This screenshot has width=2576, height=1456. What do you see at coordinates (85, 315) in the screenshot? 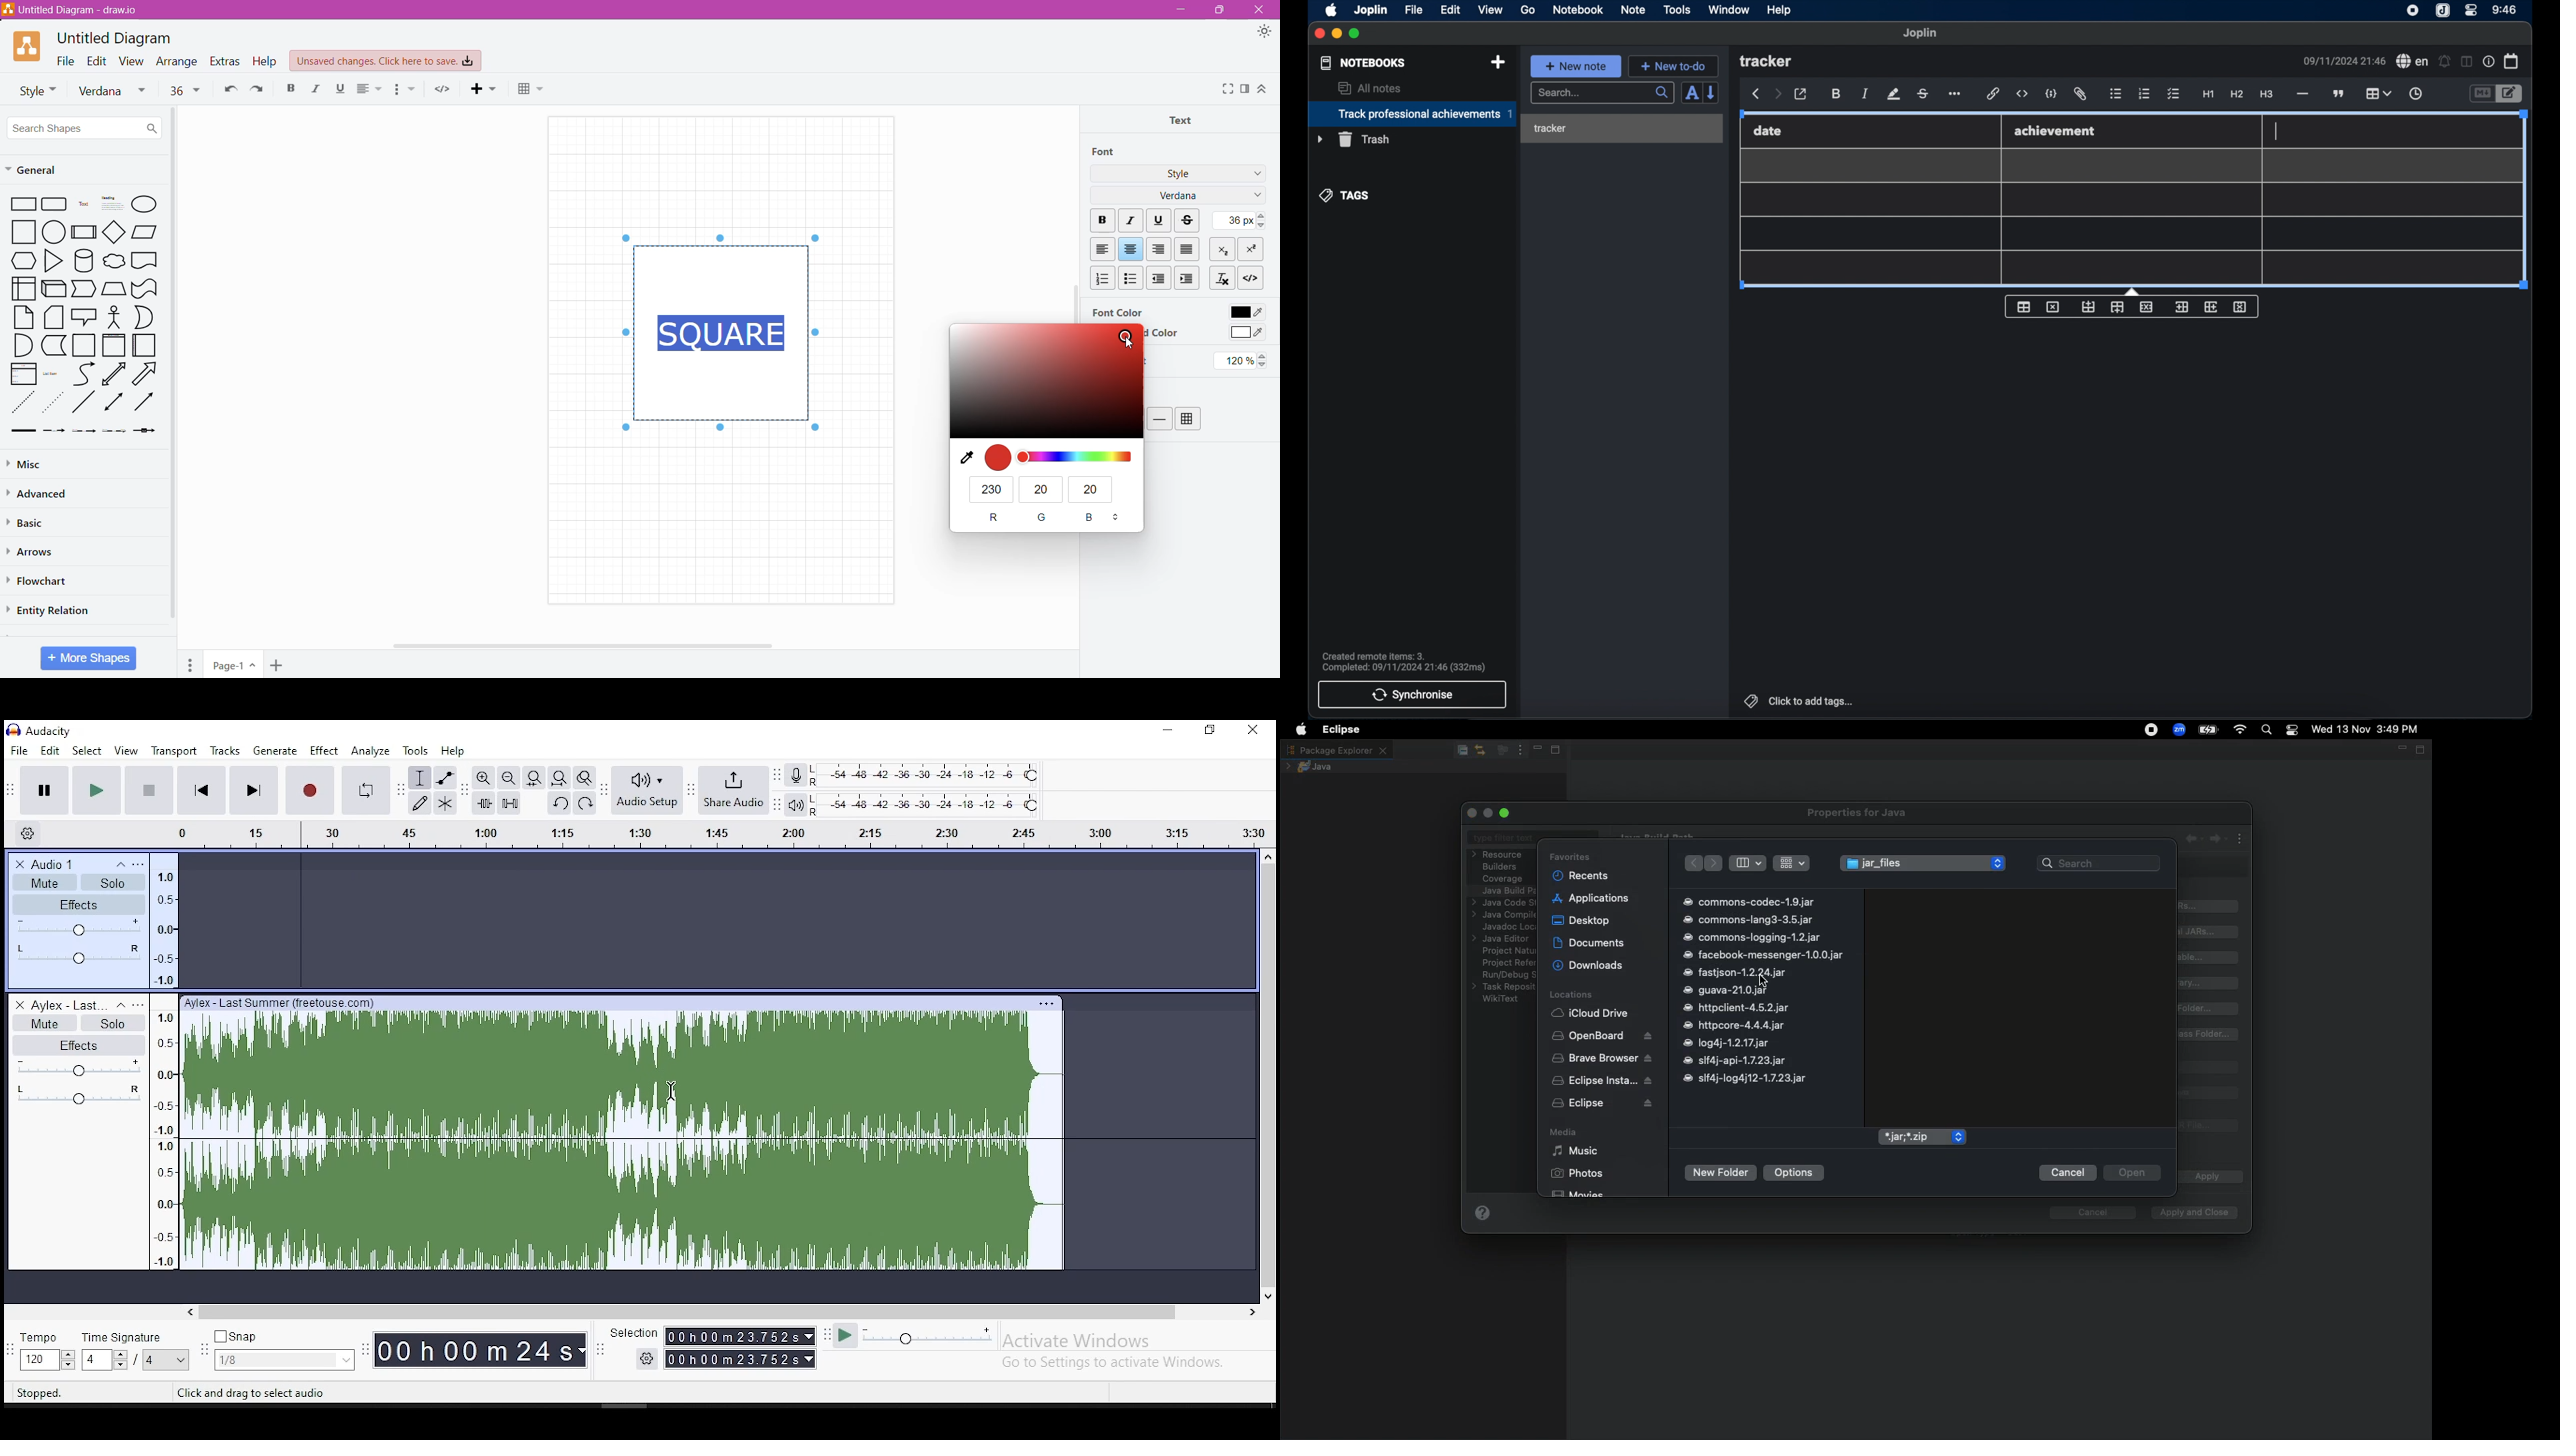
I see `Speech Bubble` at bounding box center [85, 315].